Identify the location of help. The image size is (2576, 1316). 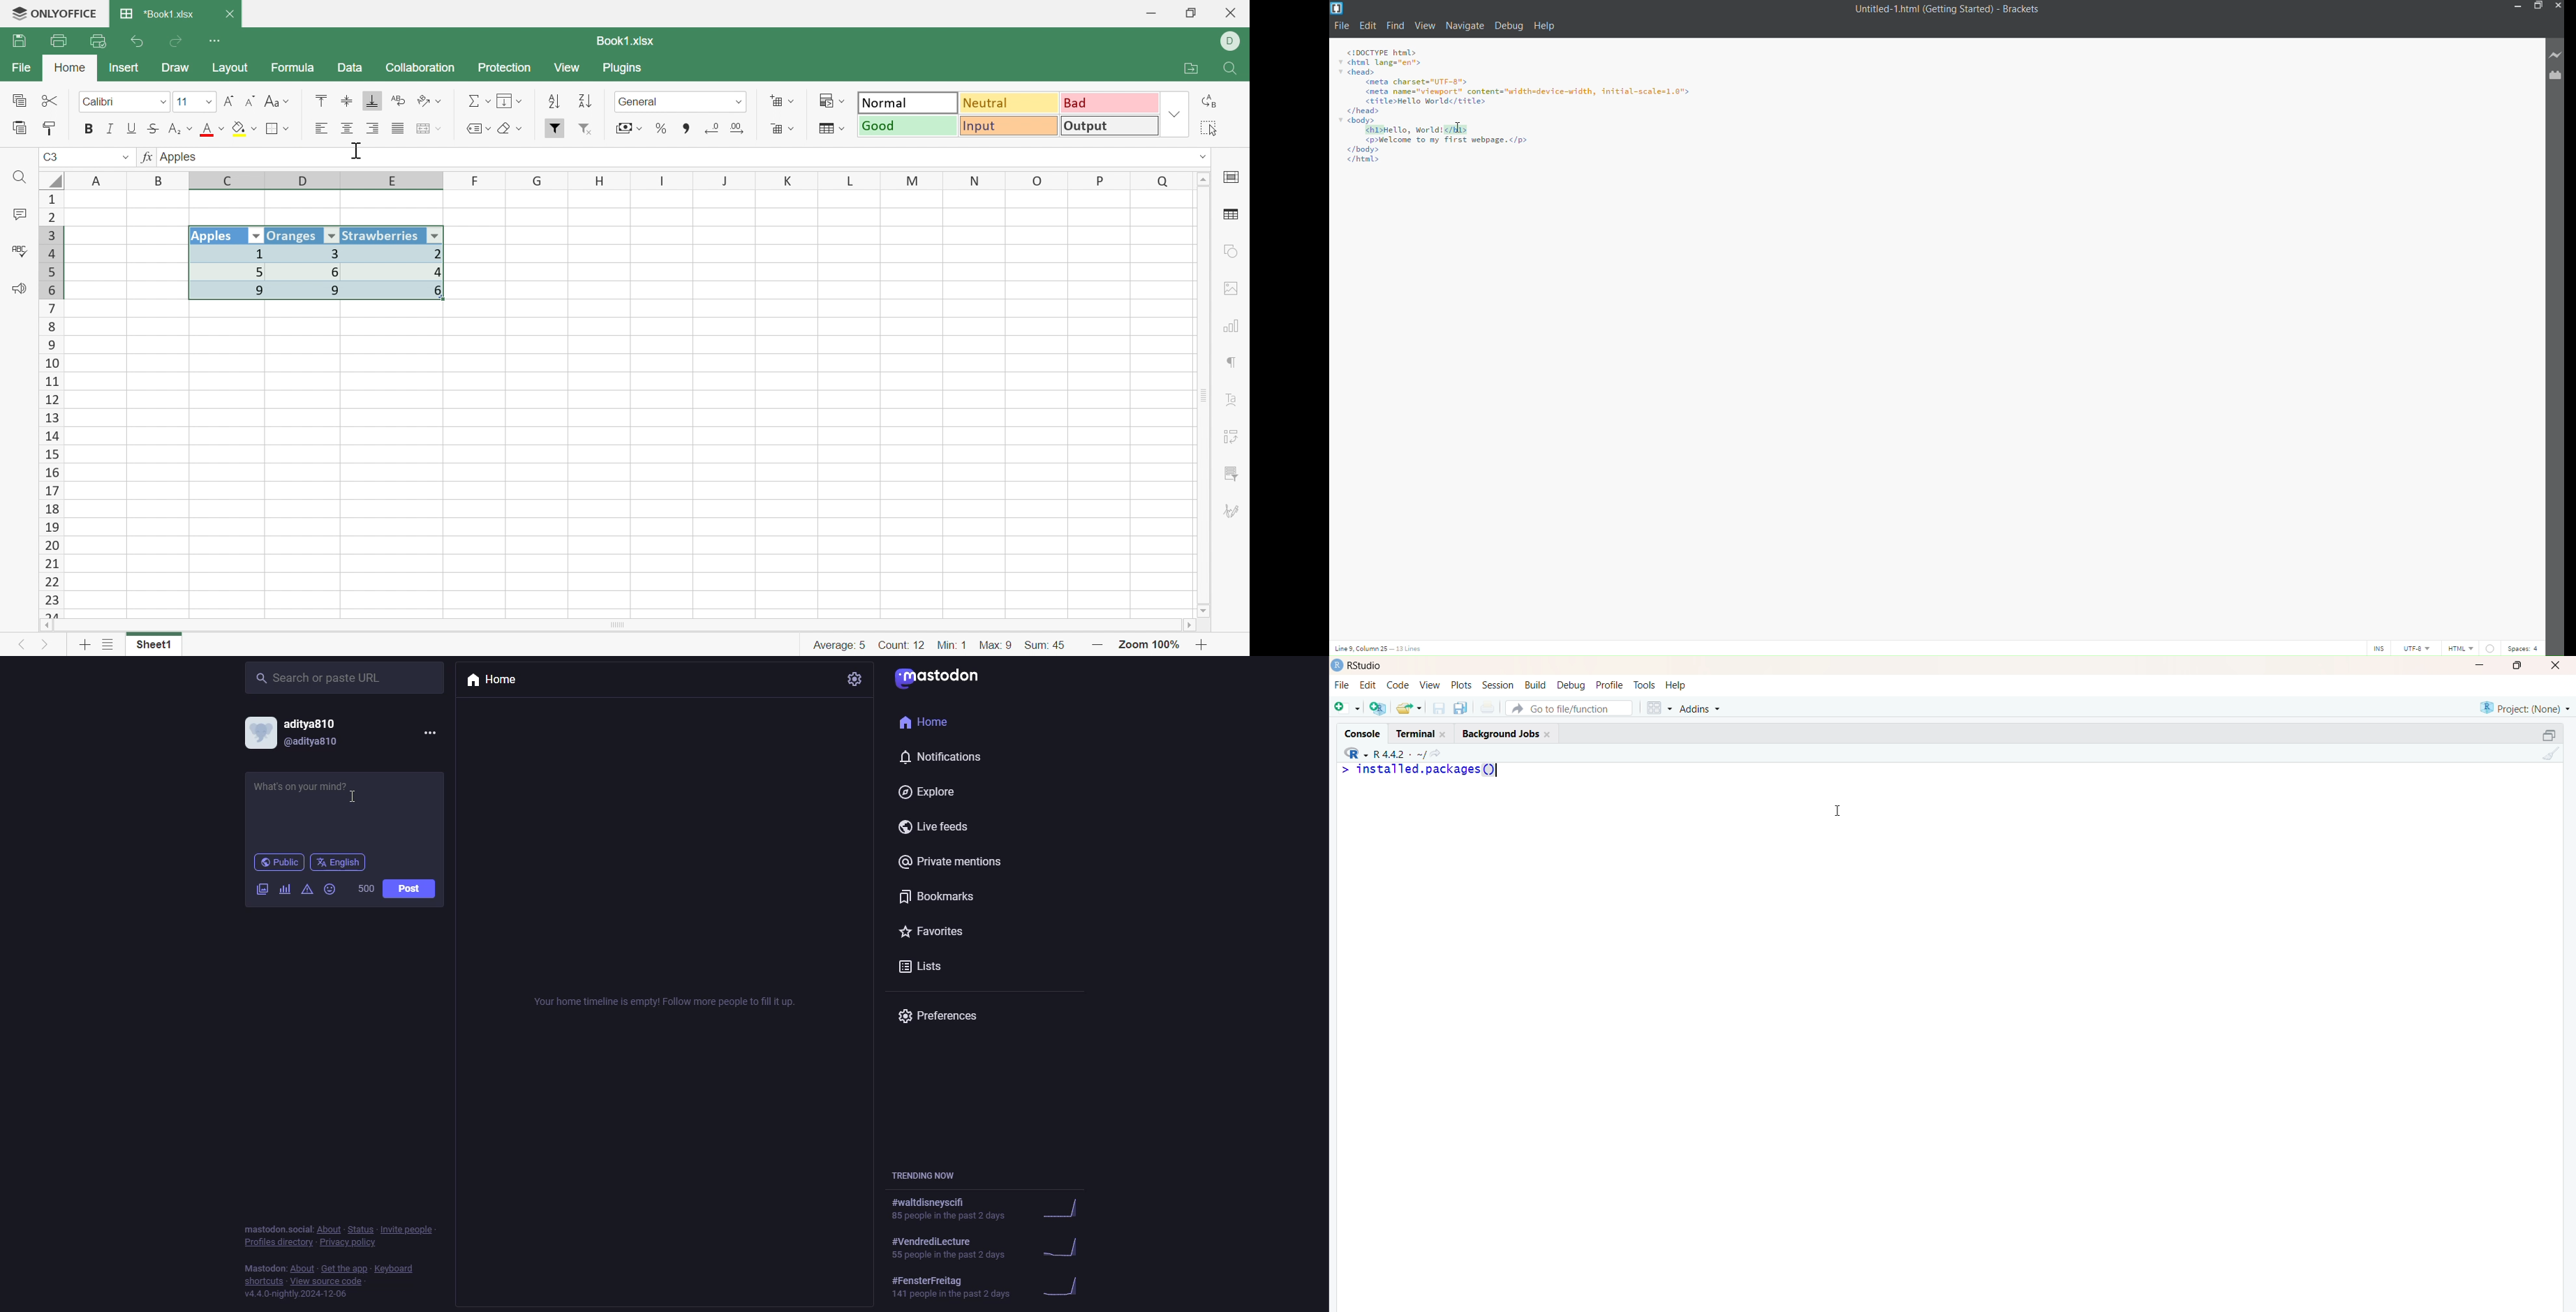
(1677, 685).